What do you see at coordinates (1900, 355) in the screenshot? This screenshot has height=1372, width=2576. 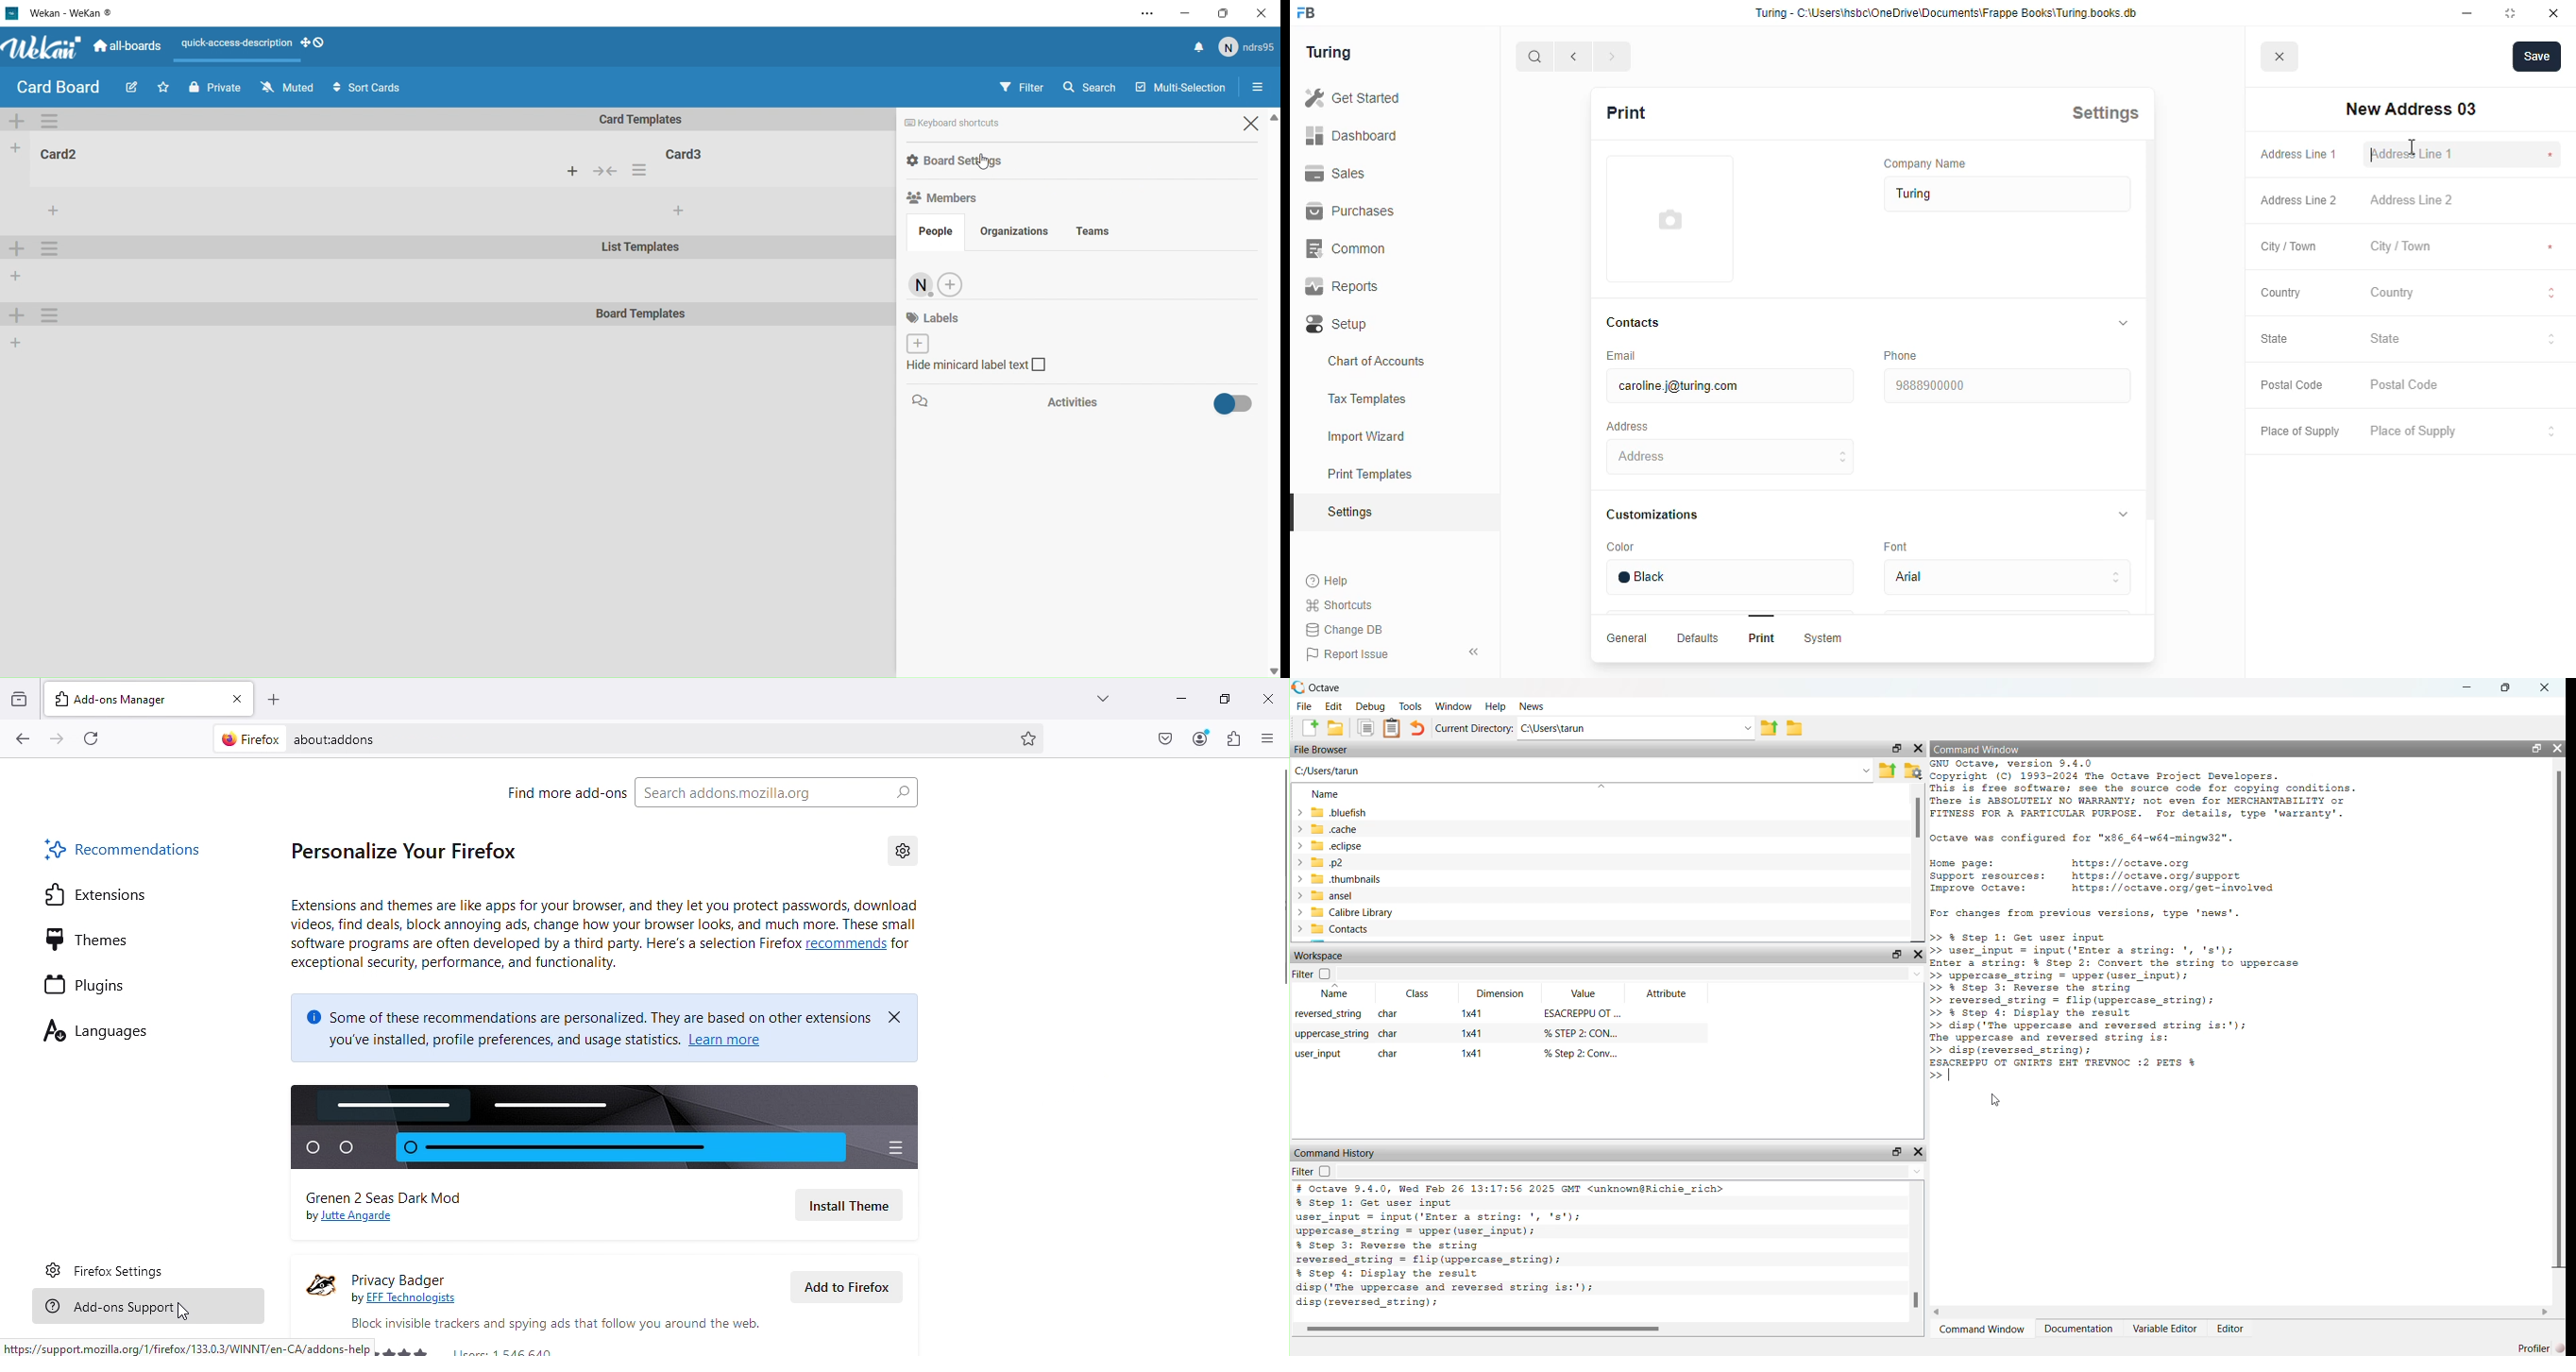 I see `phone` at bounding box center [1900, 355].